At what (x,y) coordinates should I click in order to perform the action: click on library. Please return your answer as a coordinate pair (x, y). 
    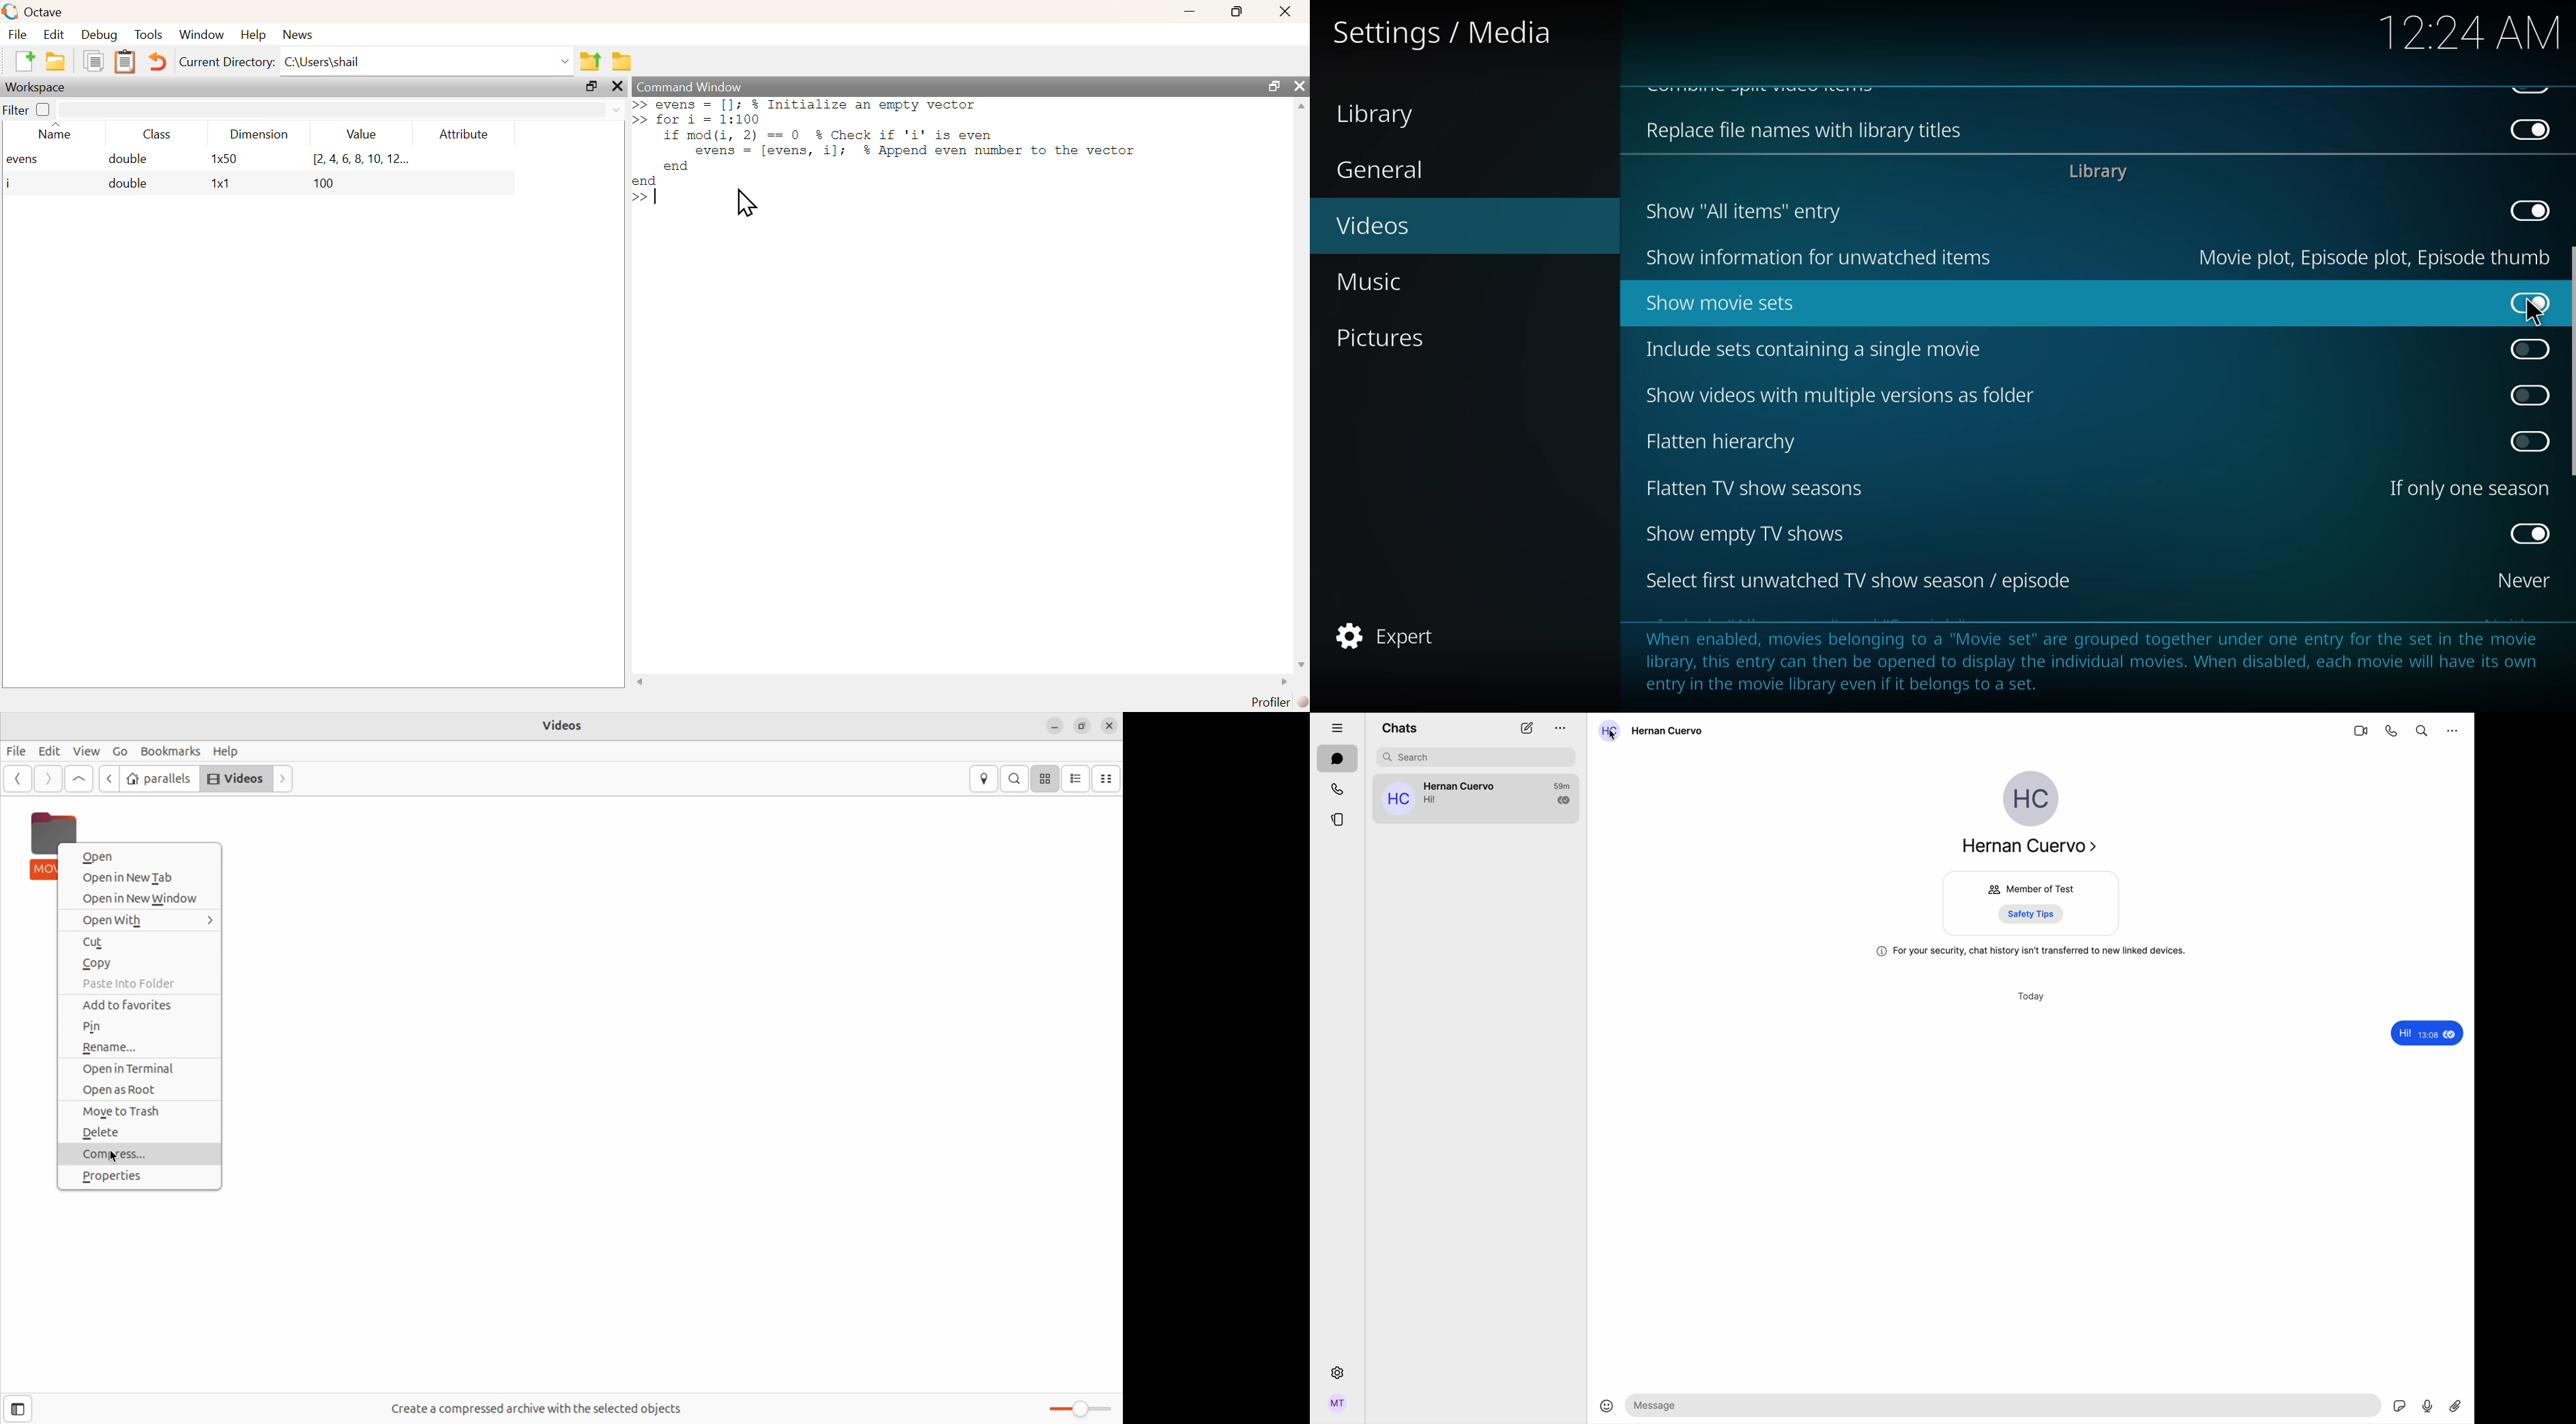
    Looking at the image, I should click on (1387, 115).